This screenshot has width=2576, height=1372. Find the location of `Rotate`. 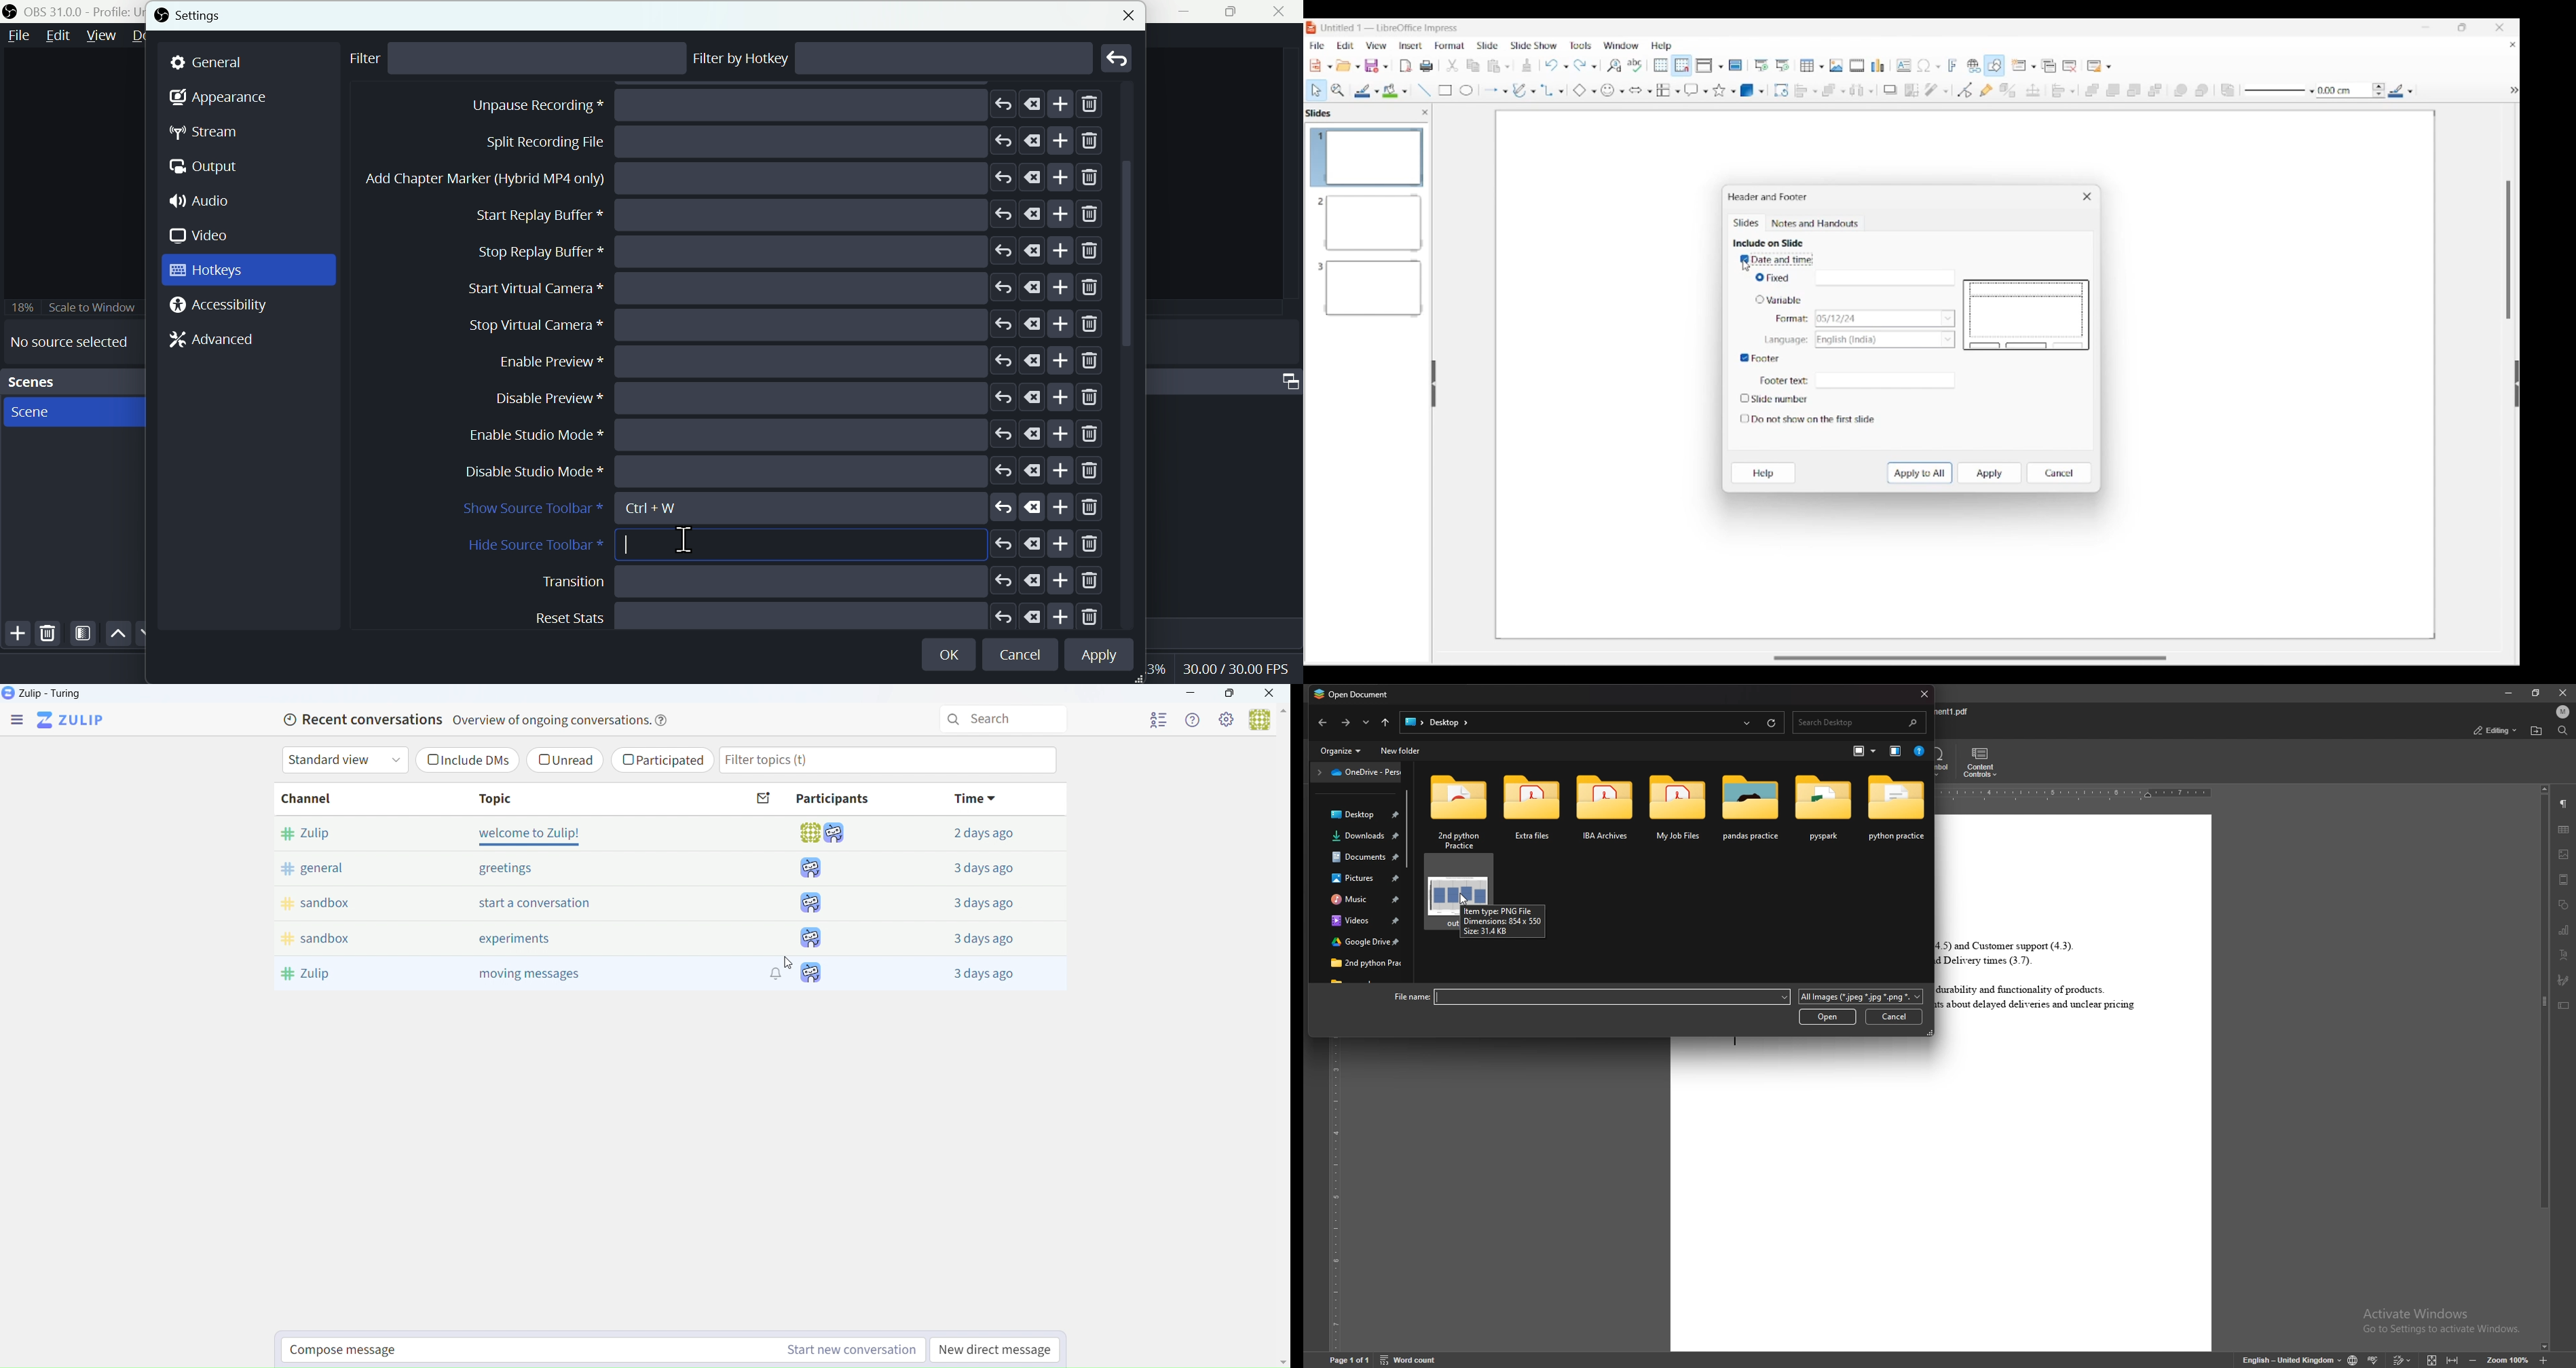

Rotate is located at coordinates (1782, 91).